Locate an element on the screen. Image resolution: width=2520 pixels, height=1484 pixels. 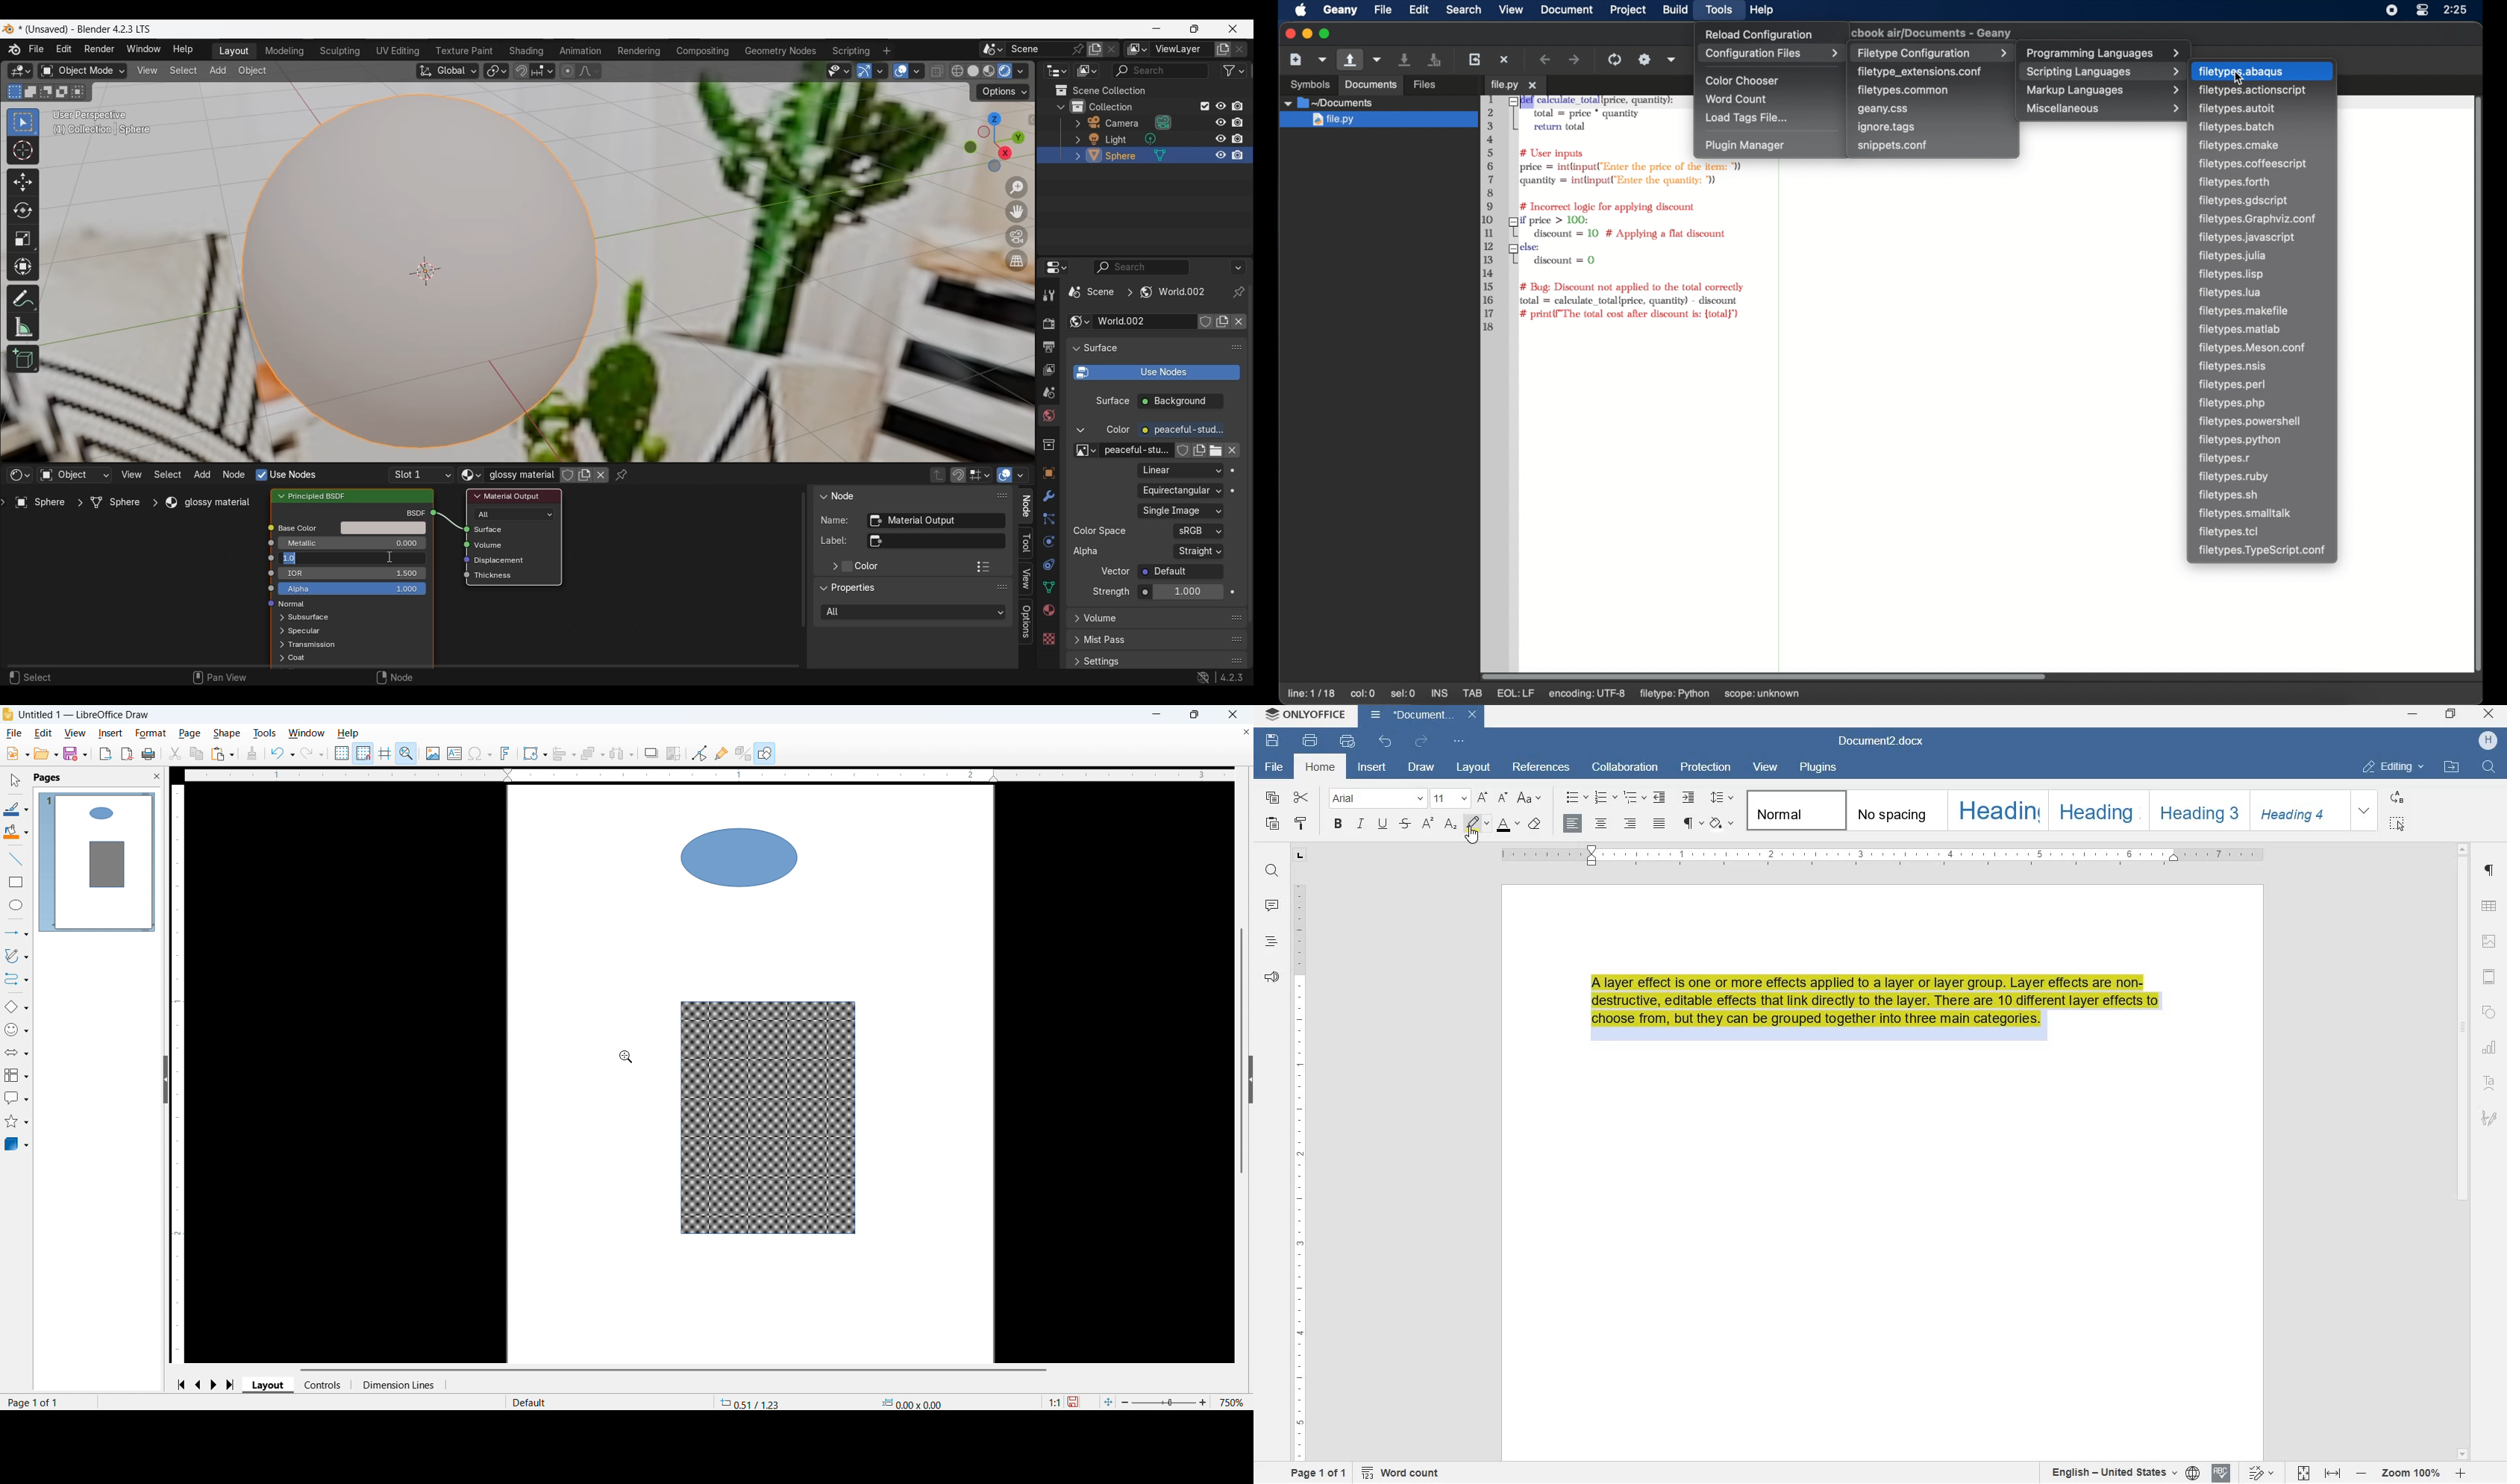
filetypes.common is located at coordinates (1904, 89).